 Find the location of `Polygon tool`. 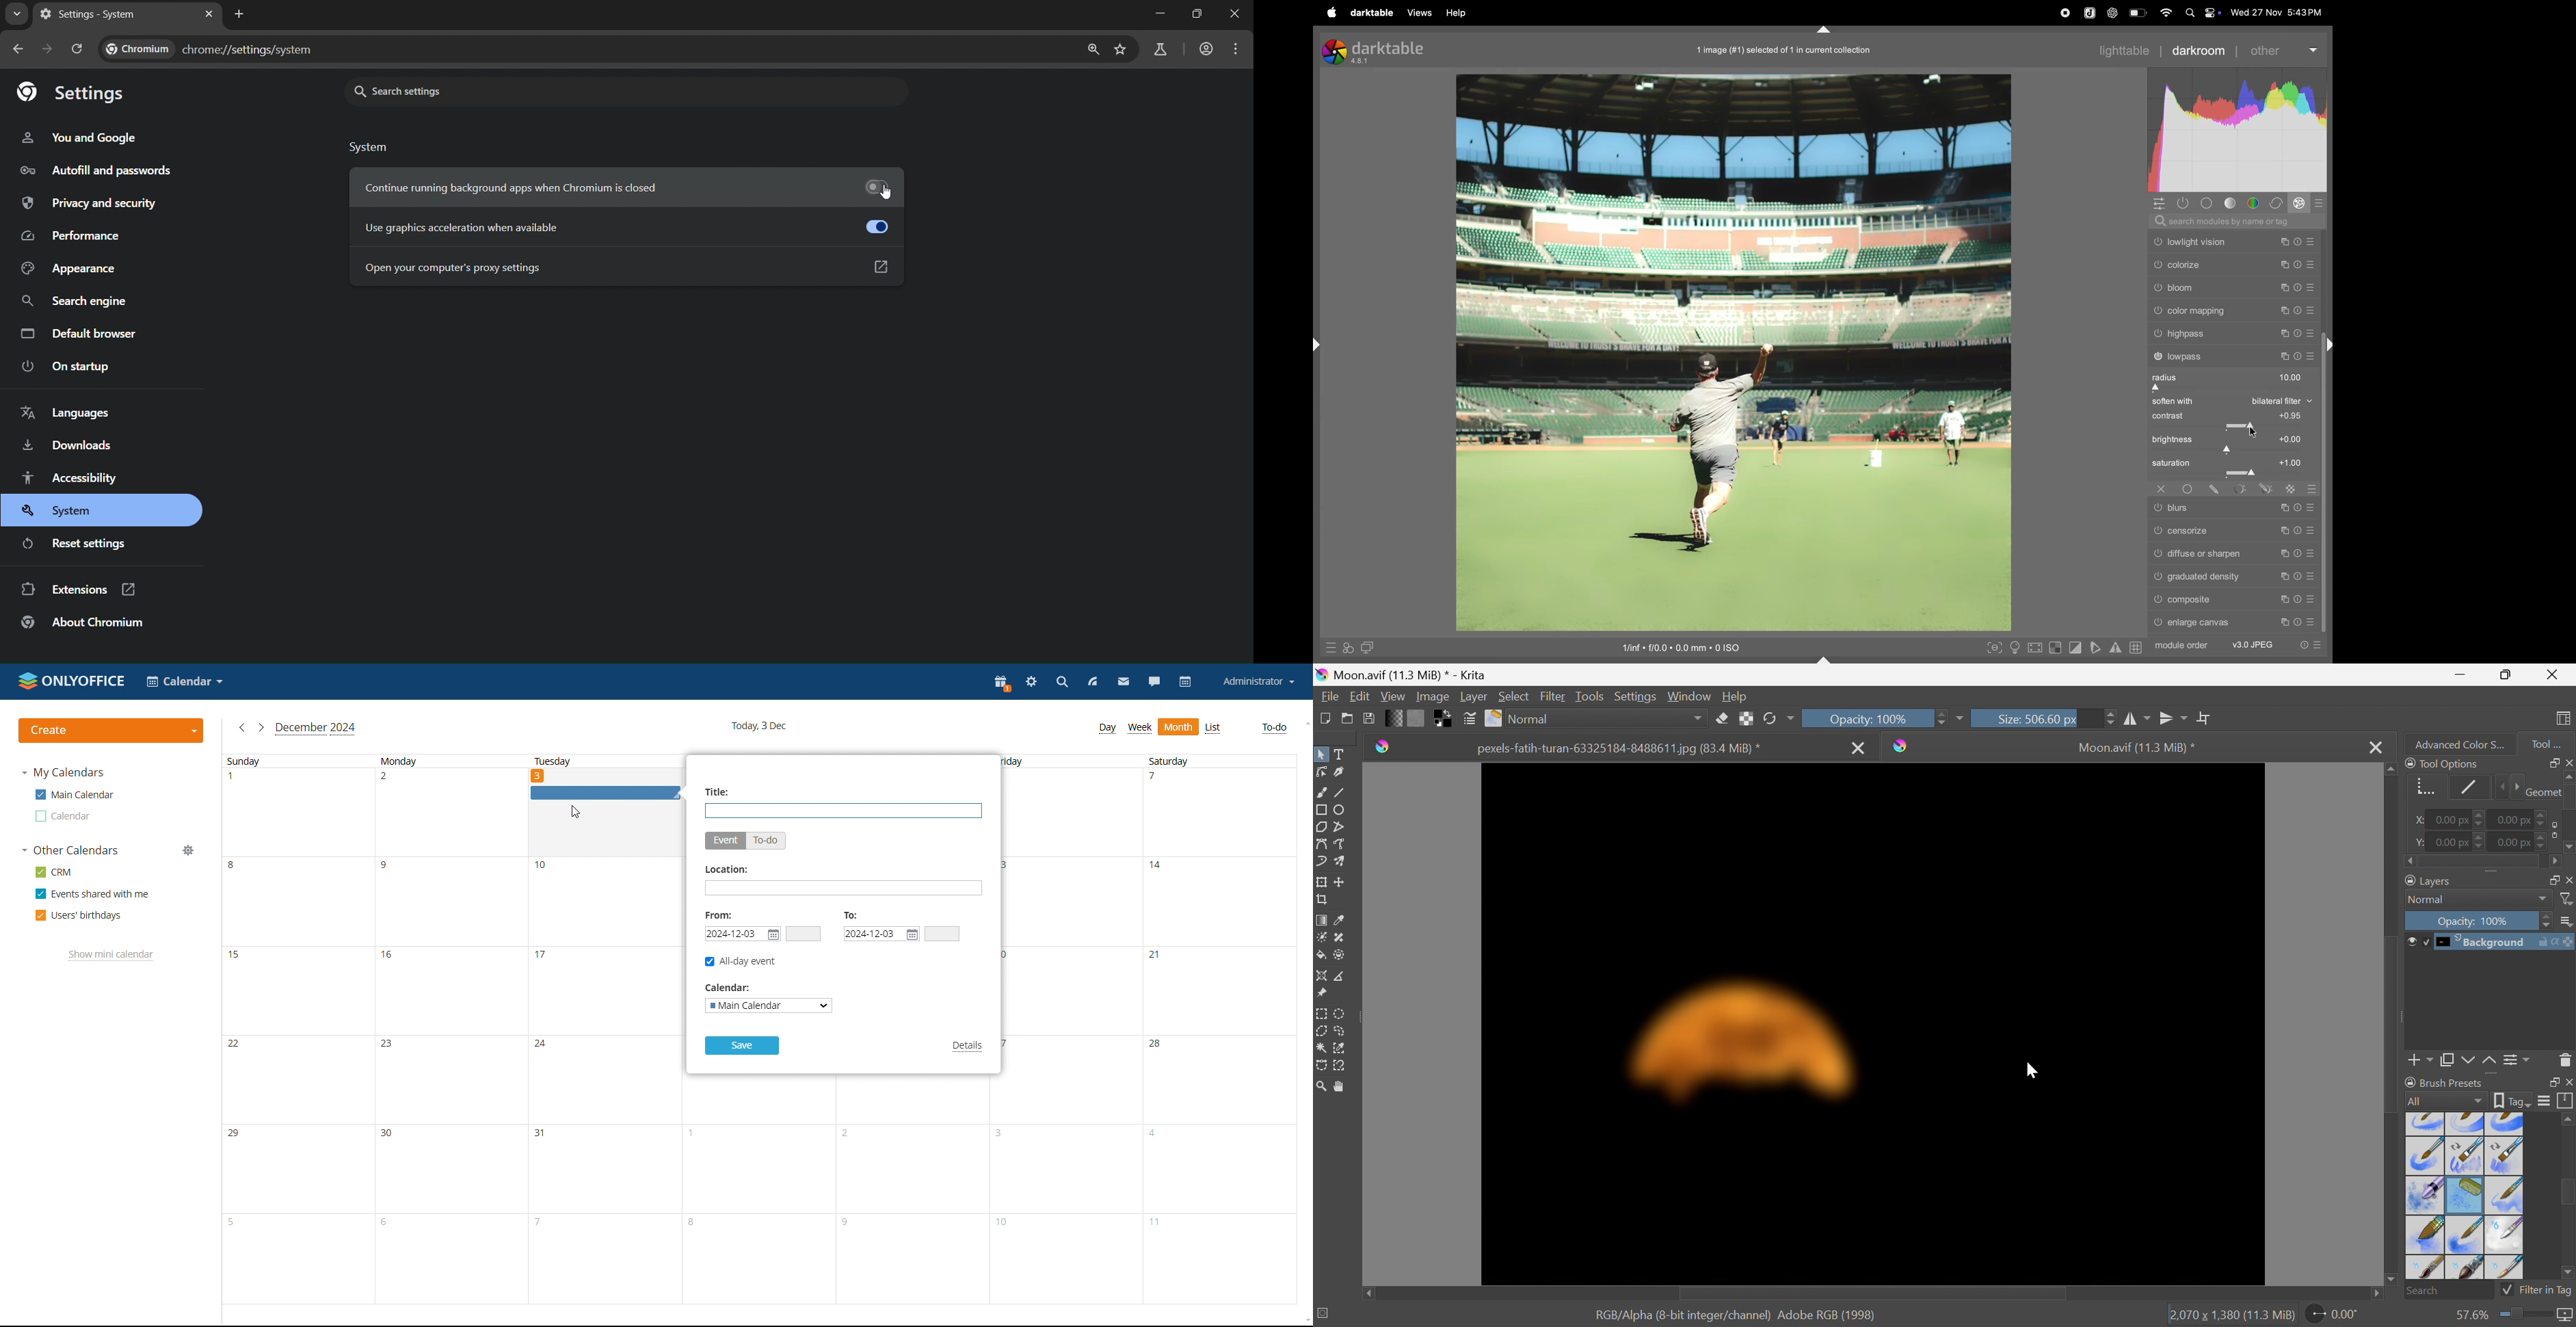

Polygon tool is located at coordinates (1321, 827).